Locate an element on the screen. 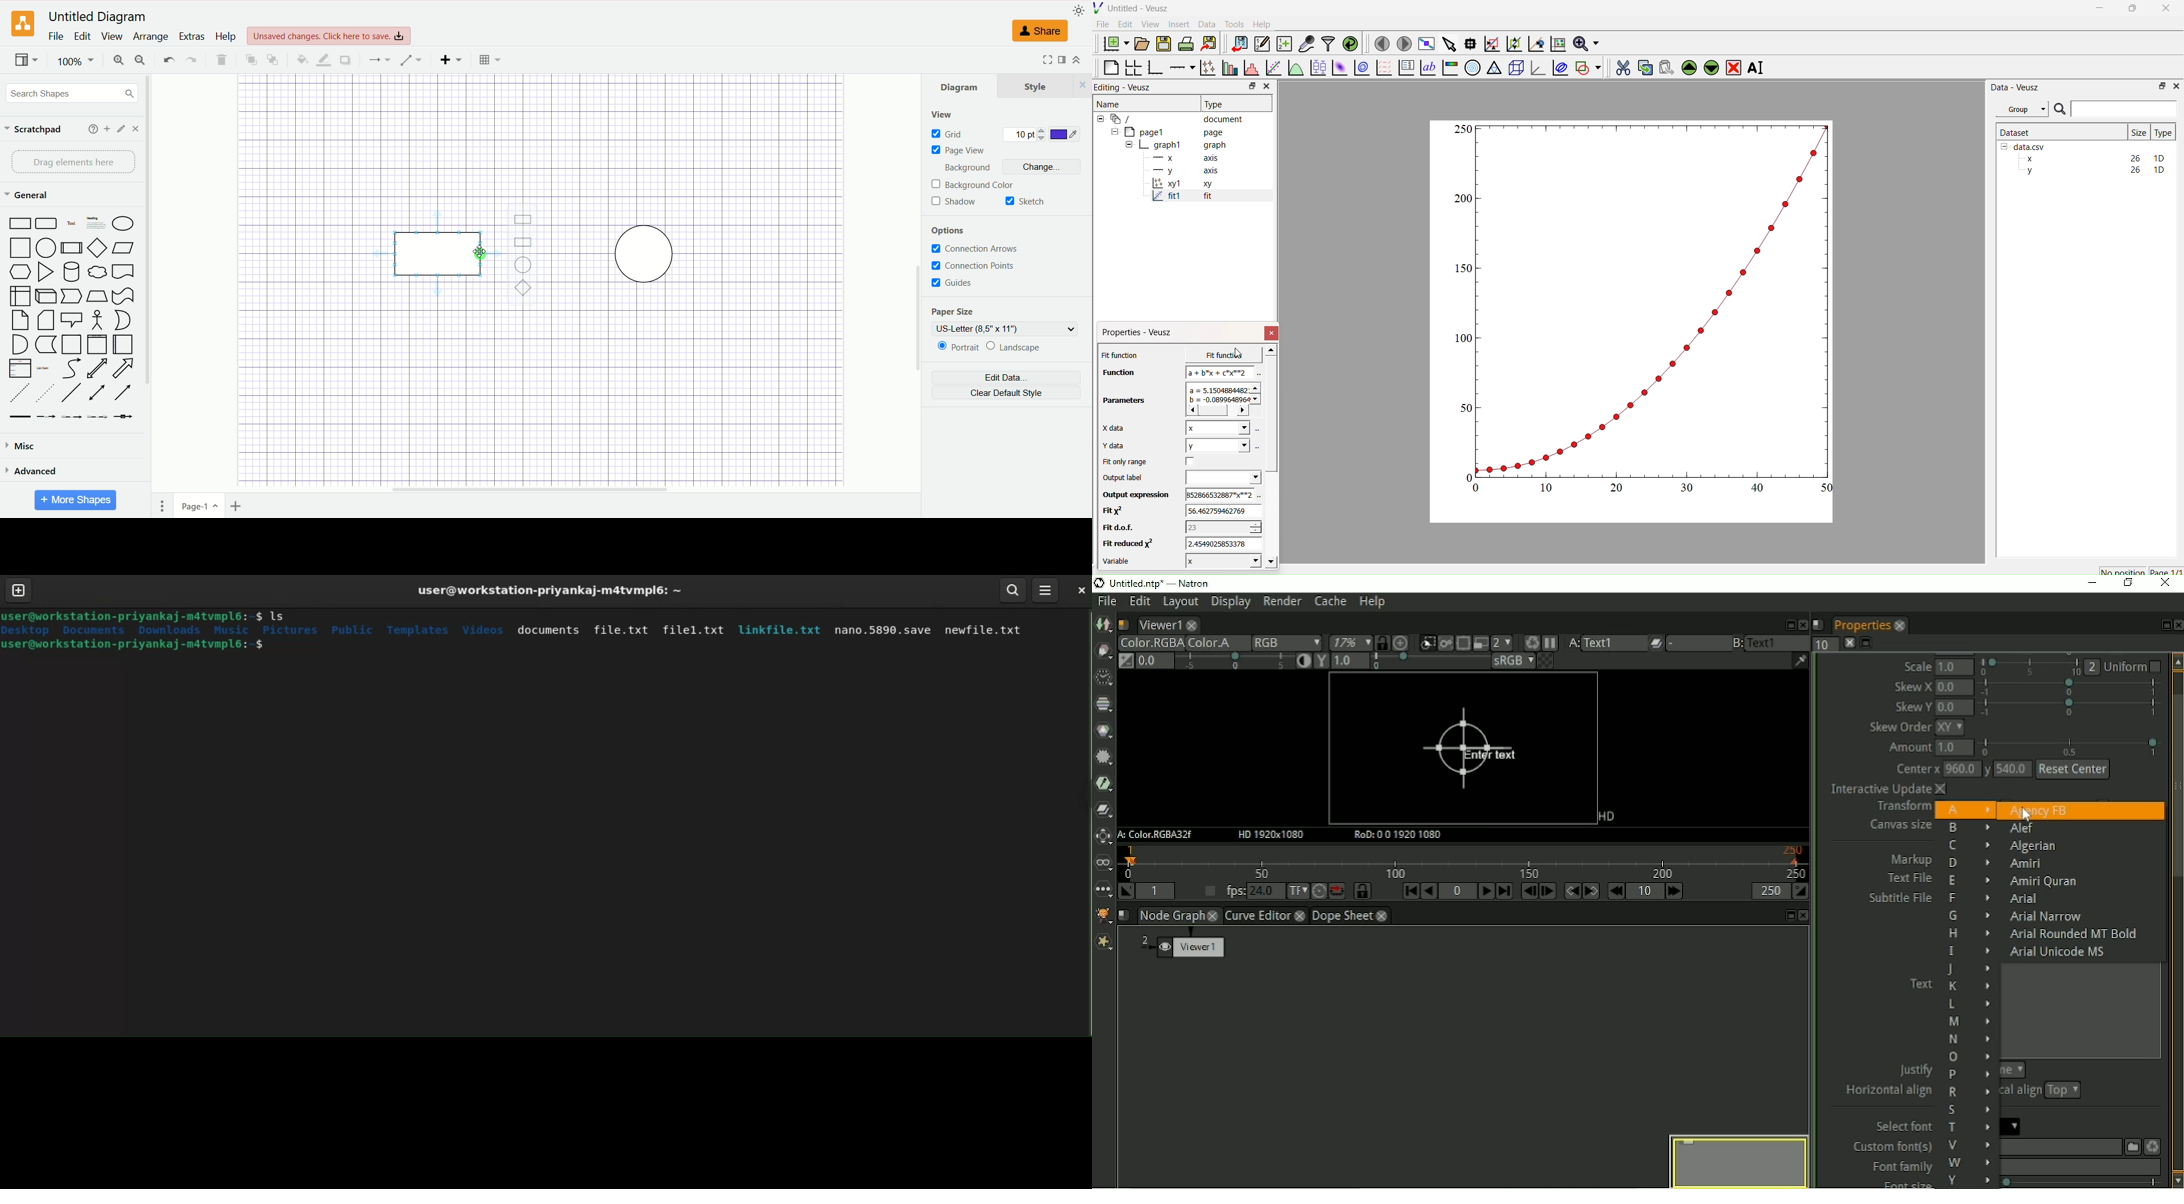 This screenshot has height=1204, width=2184. landscape is located at coordinates (1013, 347).